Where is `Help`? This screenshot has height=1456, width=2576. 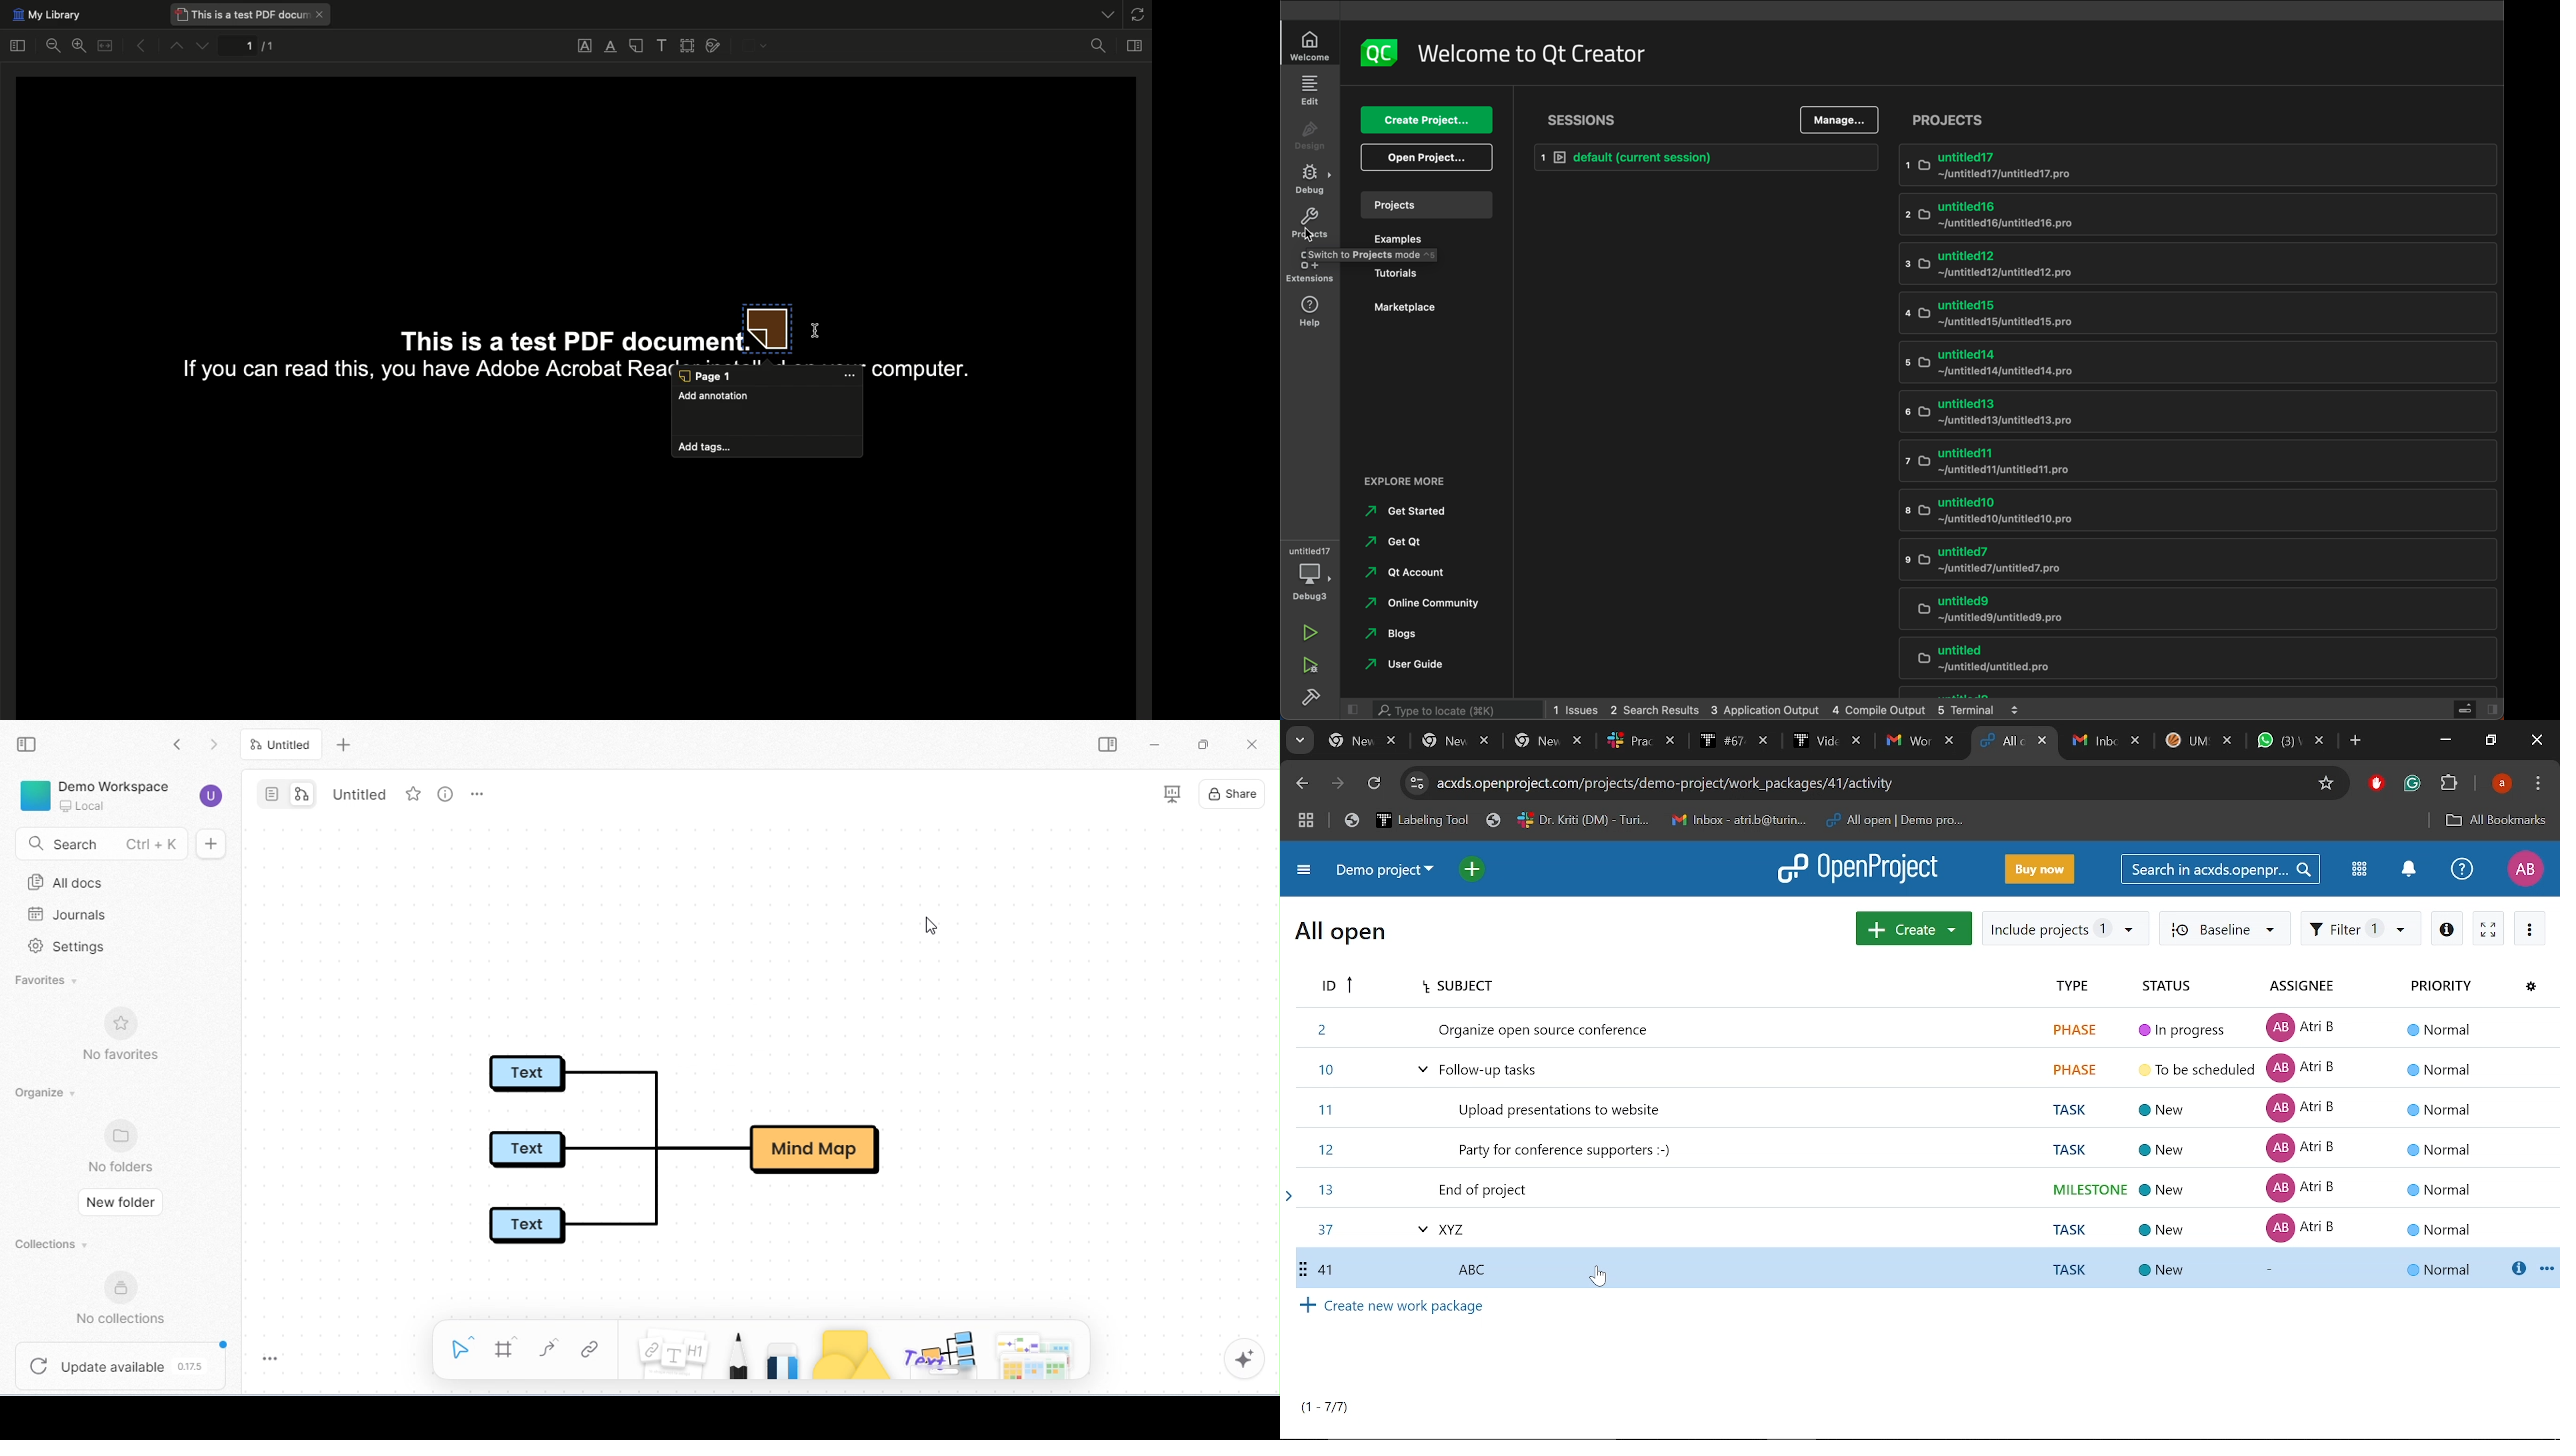
Help is located at coordinates (2461, 873).